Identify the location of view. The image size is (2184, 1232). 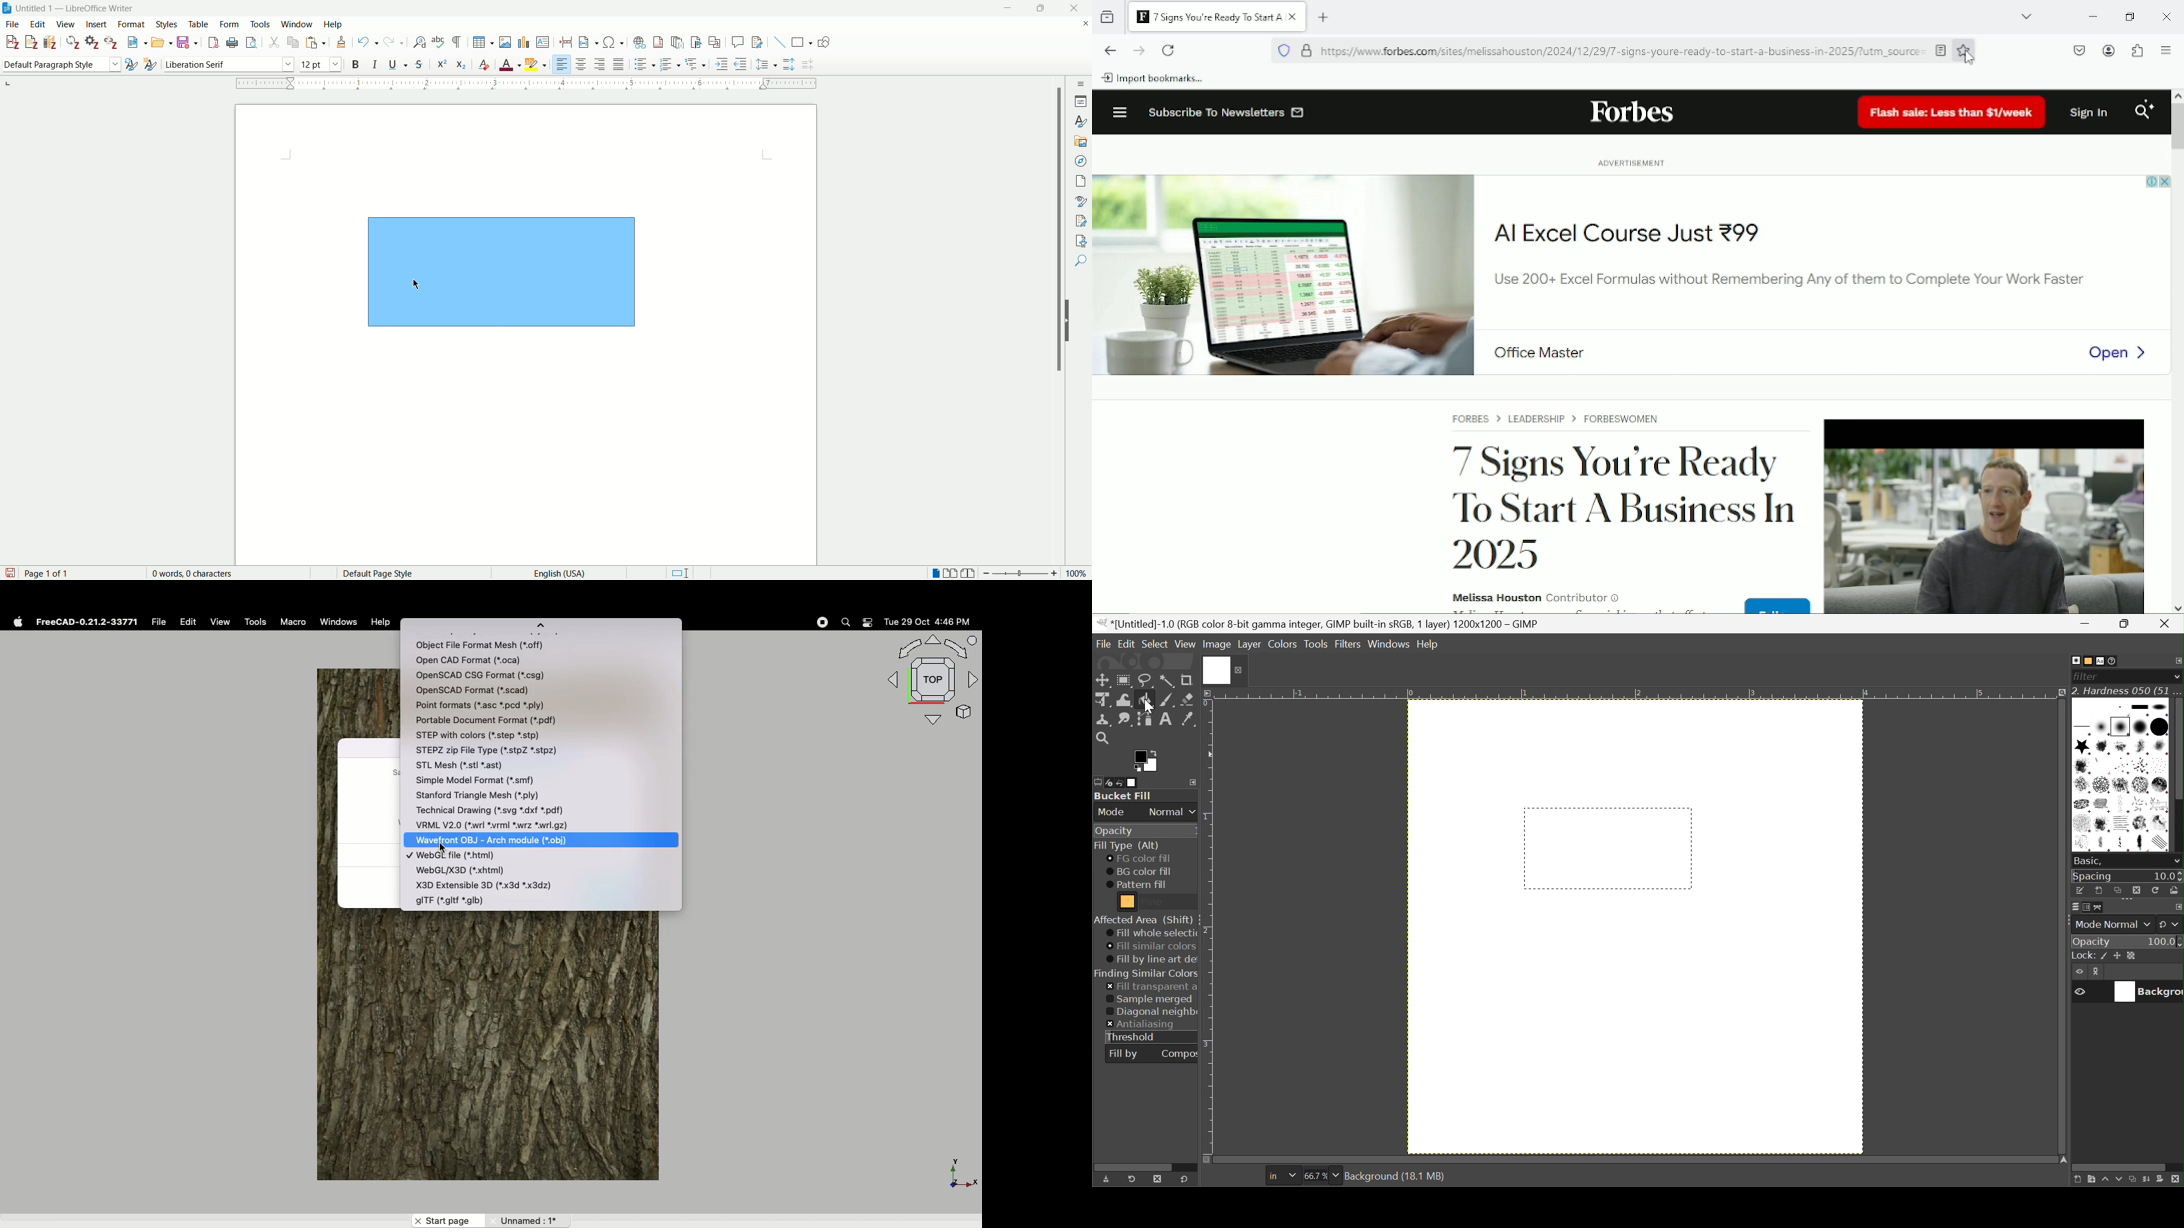
(67, 23).